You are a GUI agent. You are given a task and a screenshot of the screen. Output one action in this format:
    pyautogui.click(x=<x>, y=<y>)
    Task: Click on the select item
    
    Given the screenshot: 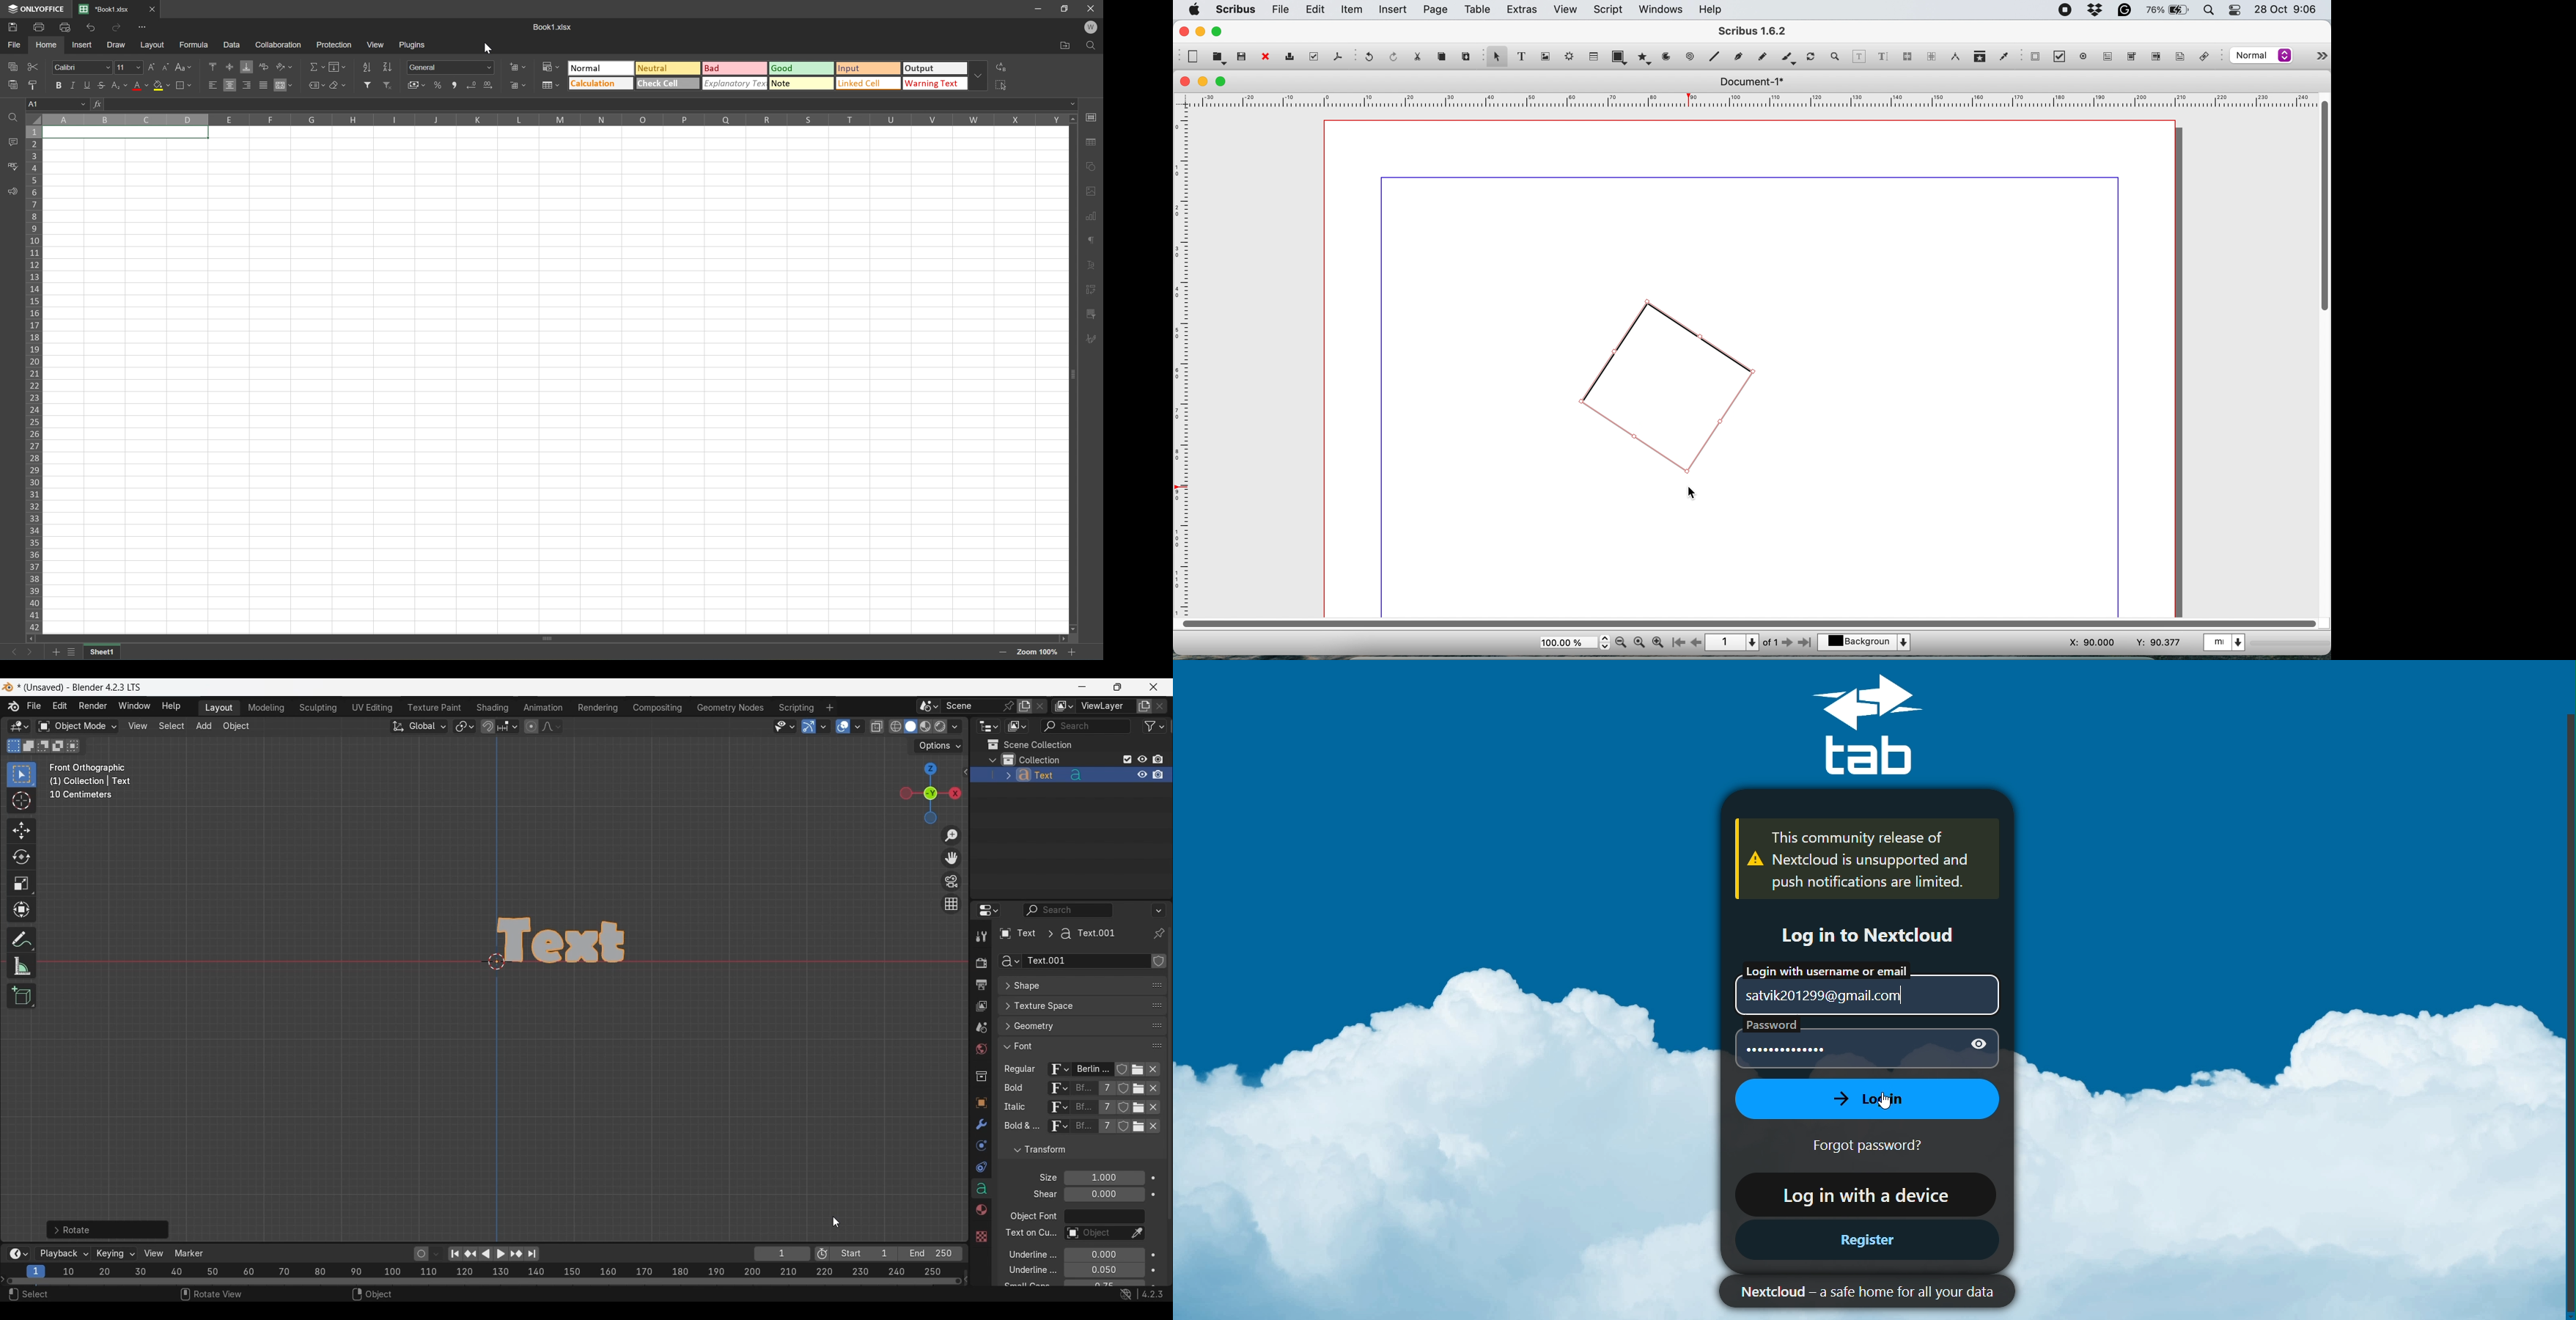 What is the action you would take?
    pyautogui.click(x=1497, y=60)
    